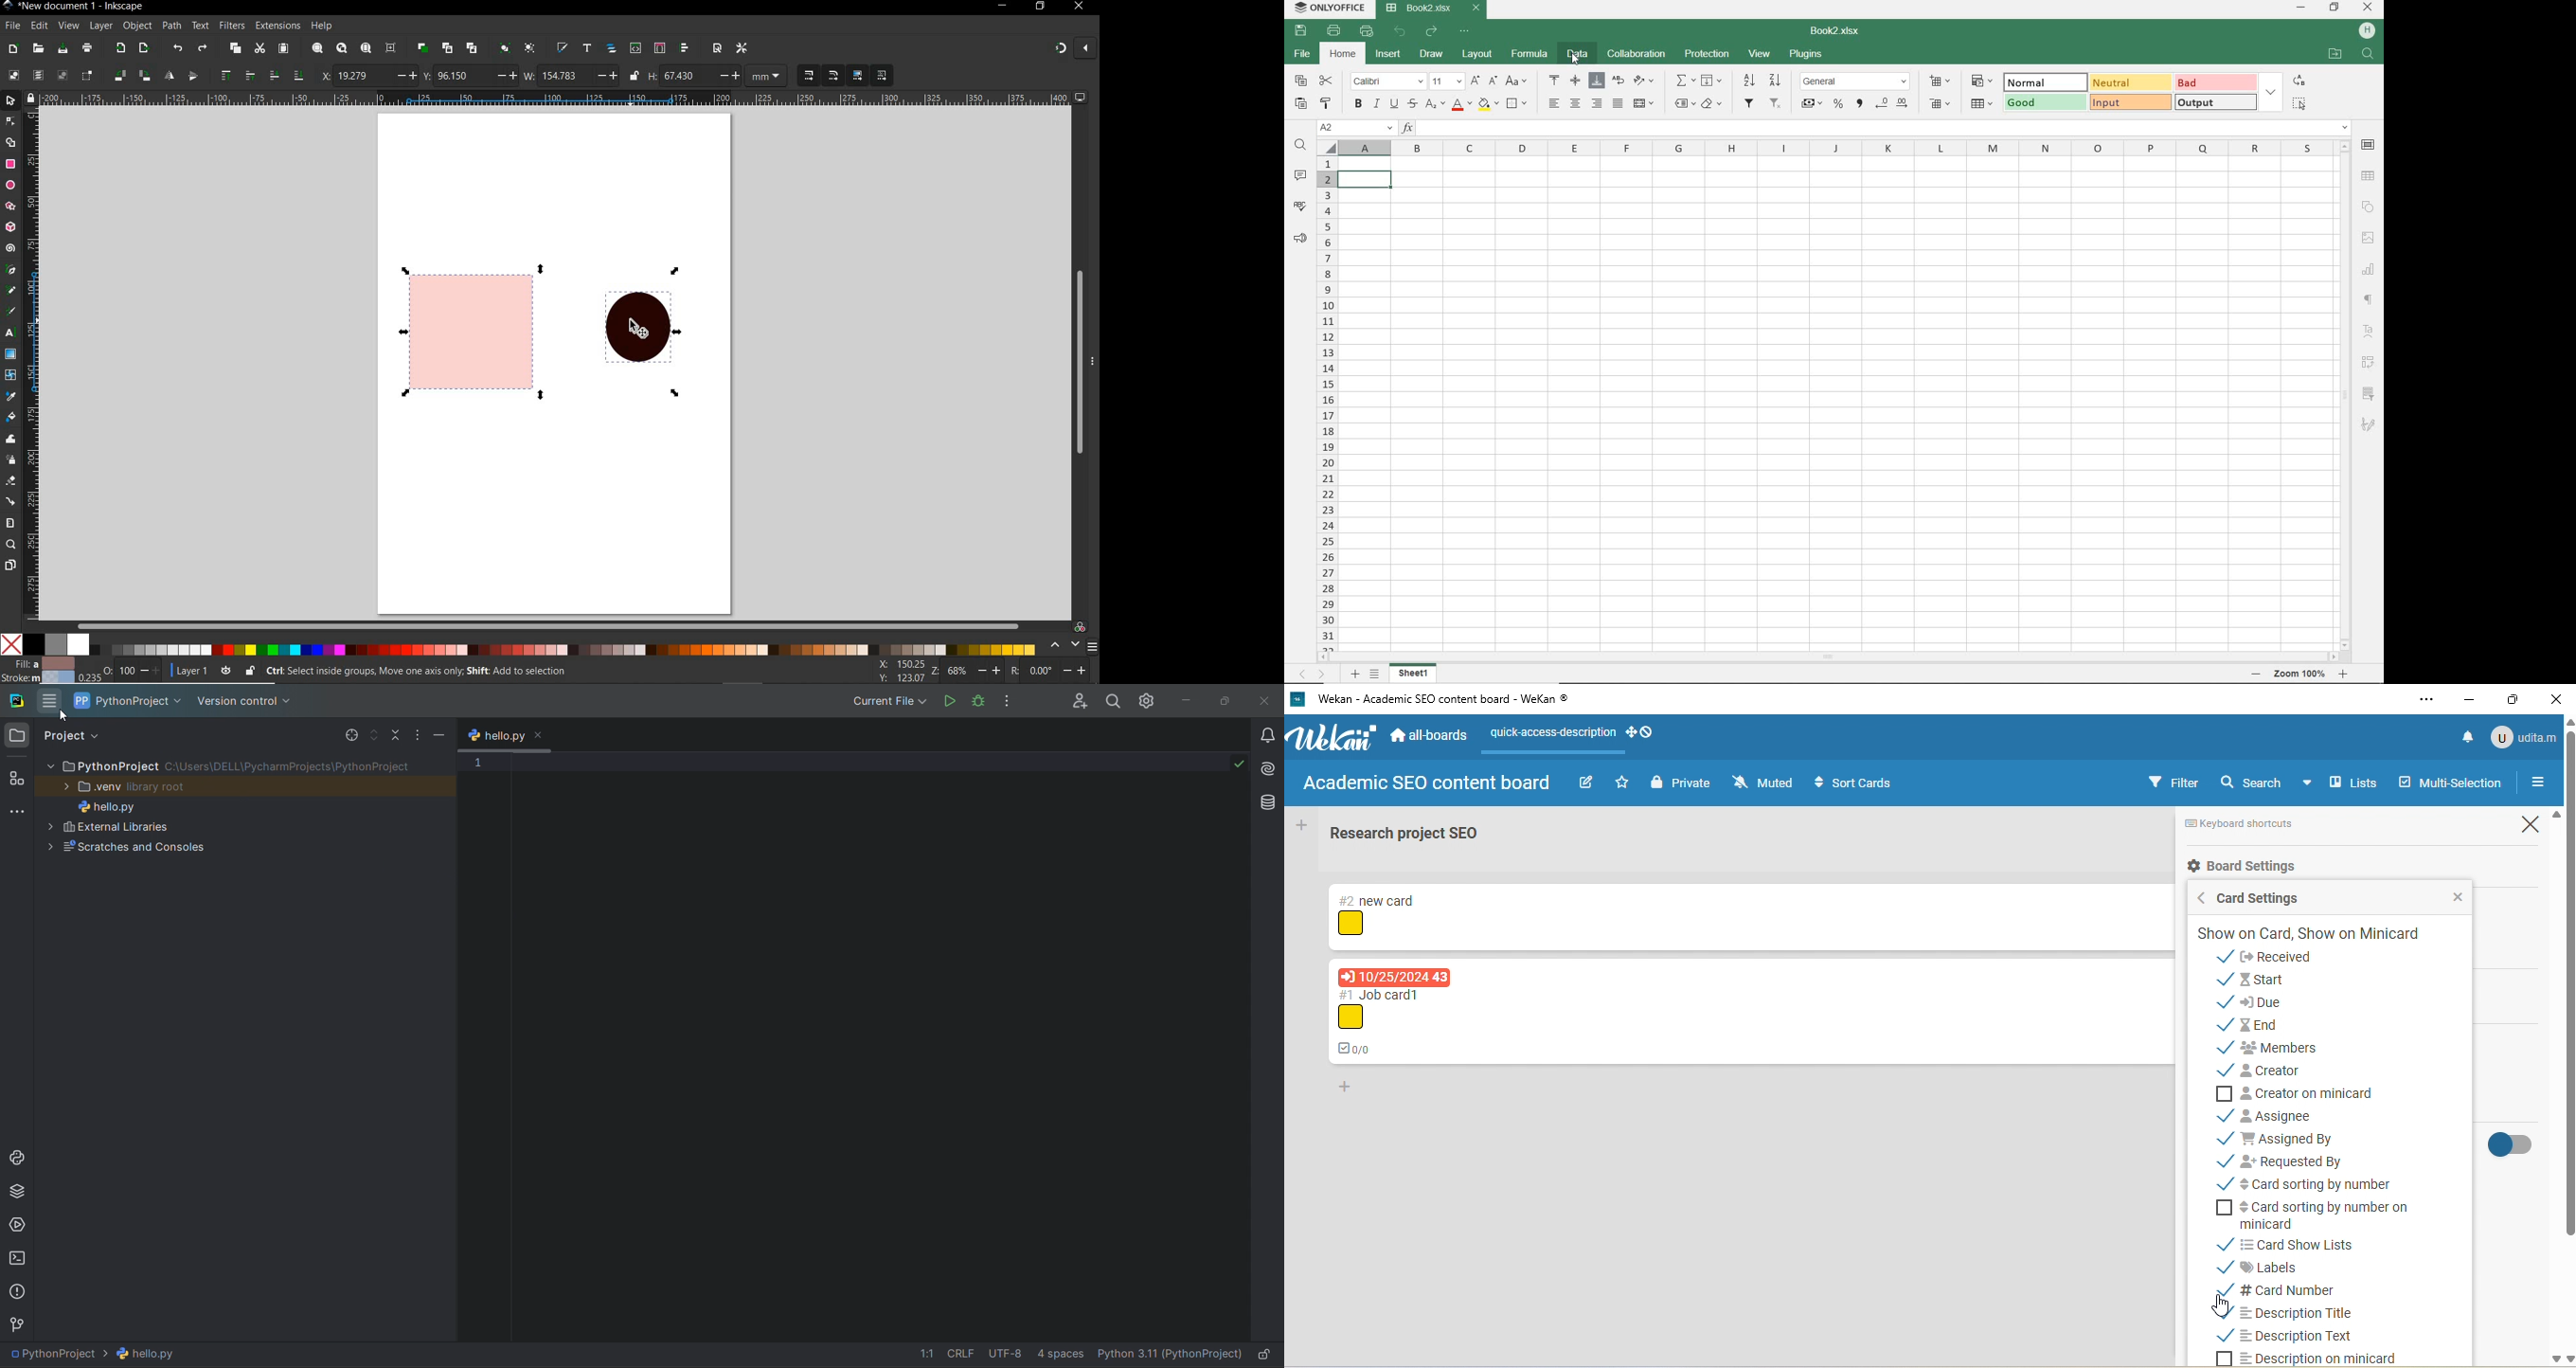  What do you see at coordinates (1352, 925) in the screenshot?
I see `yellow shape` at bounding box center [1352, 925].